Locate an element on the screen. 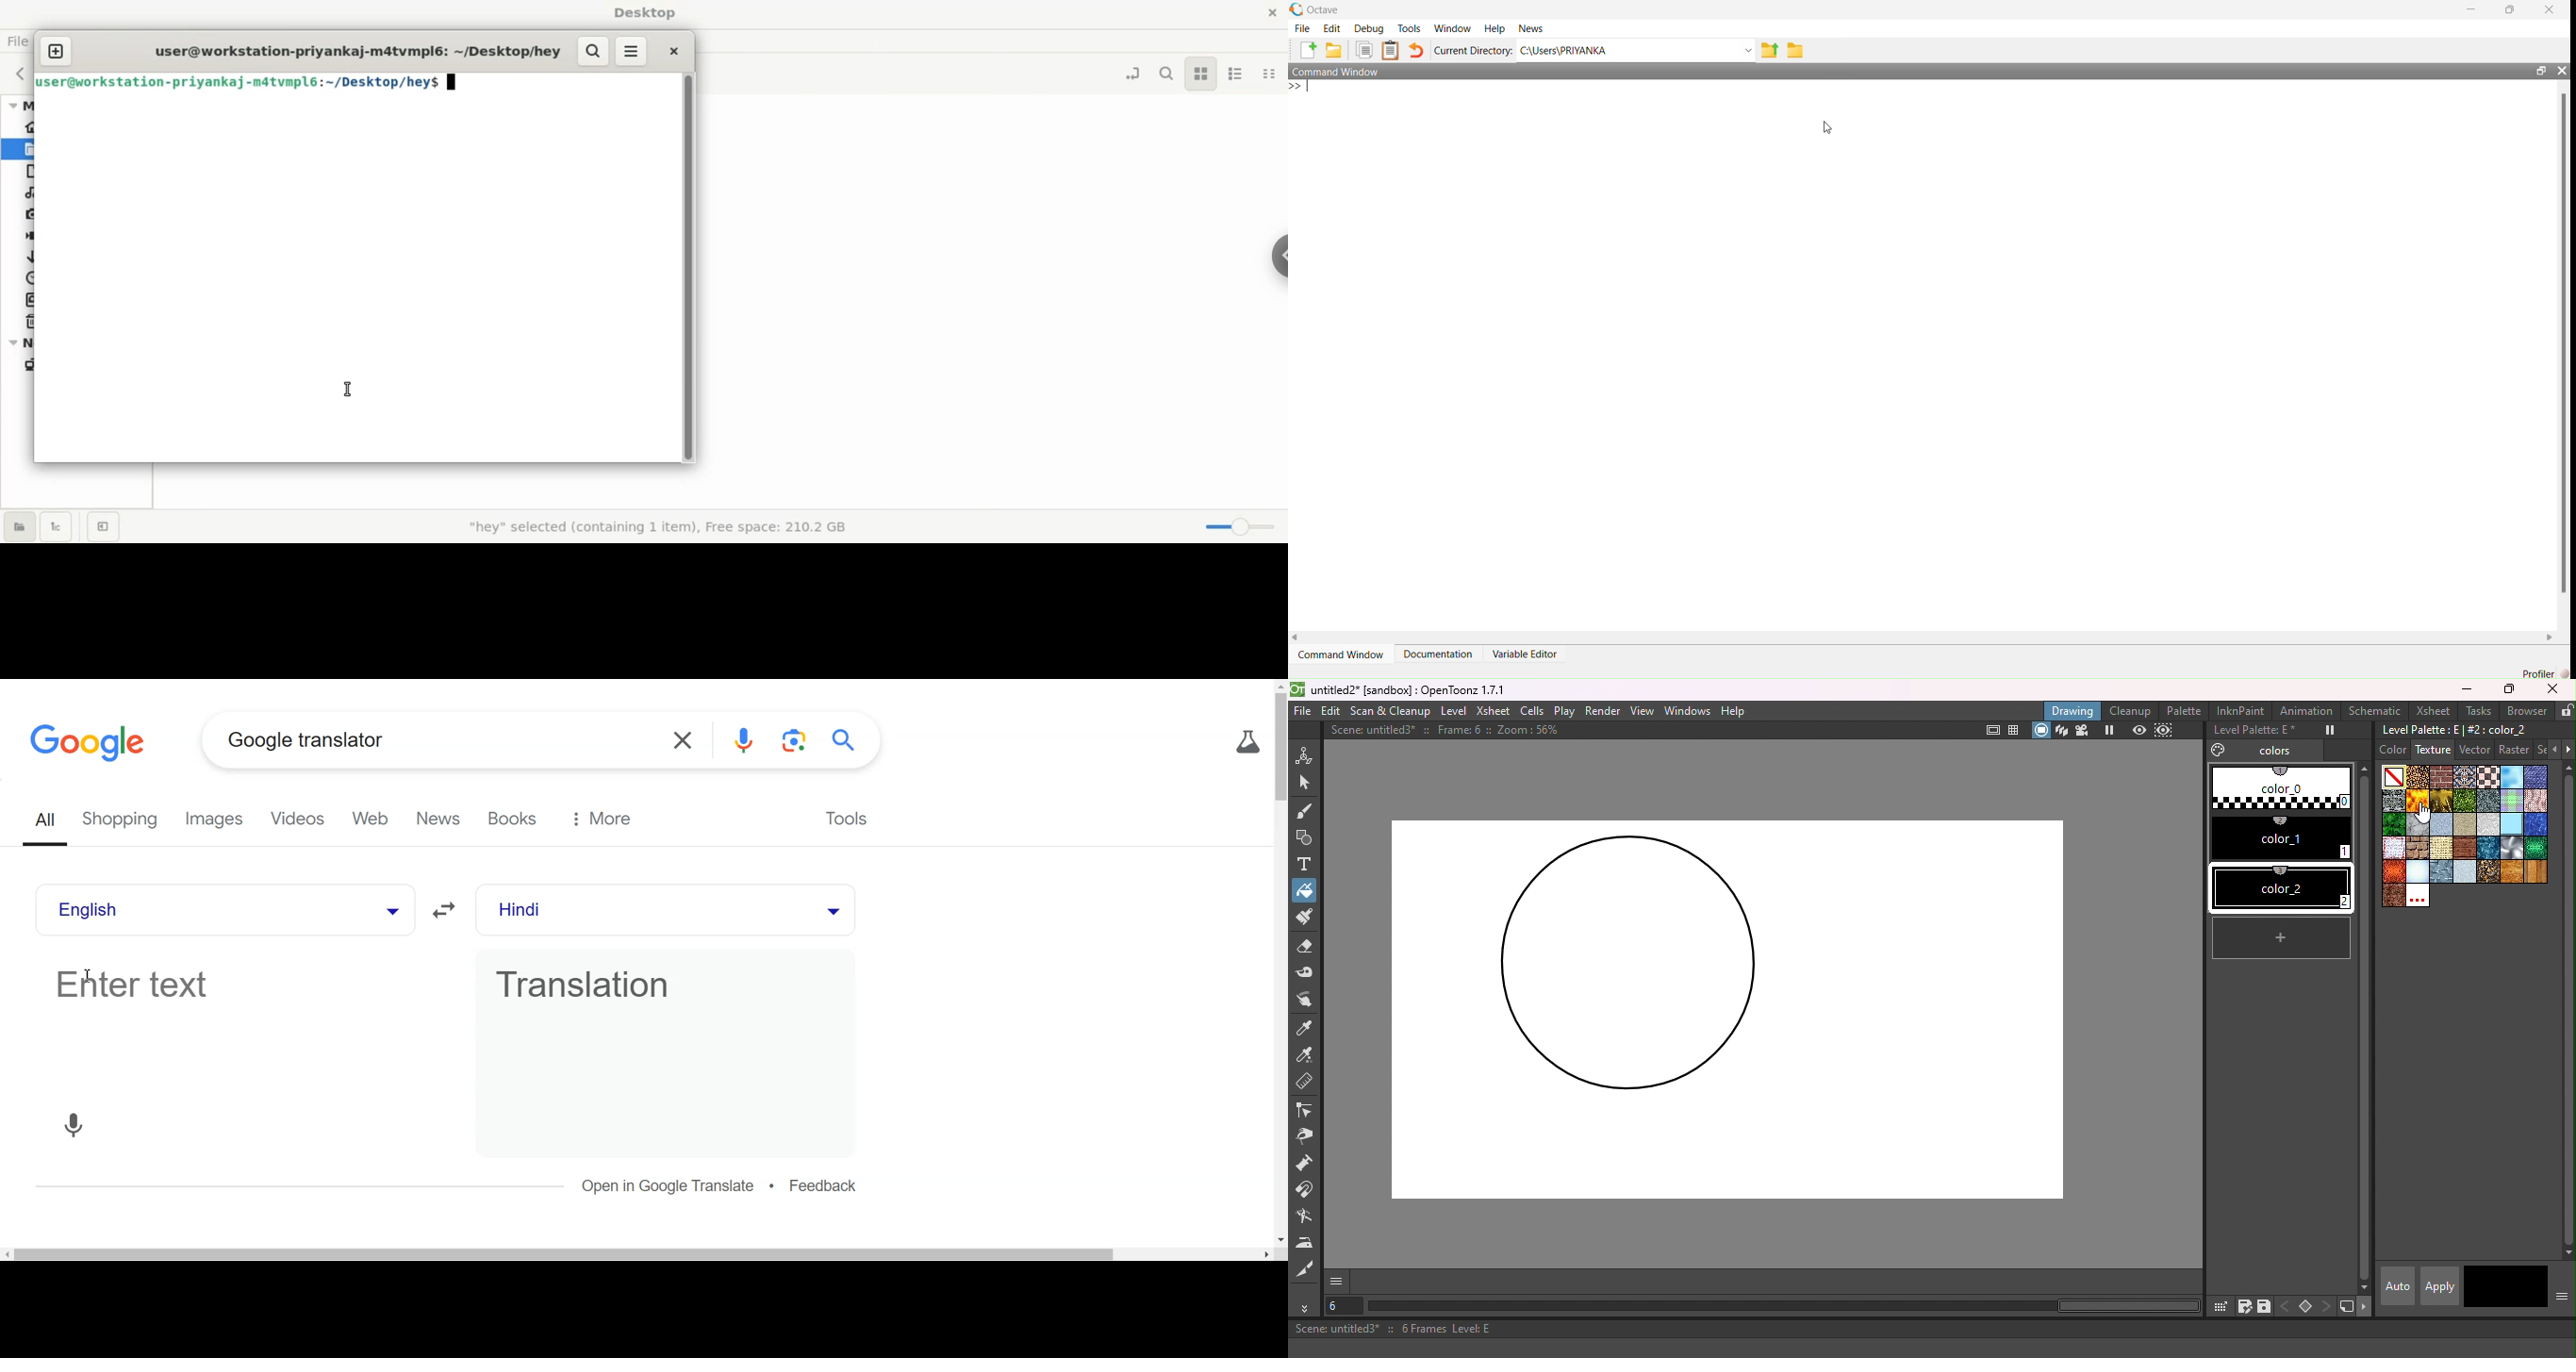 This screenshot has height=1372, width=2576. Variable Editor is located at coordinates (1524, 654).